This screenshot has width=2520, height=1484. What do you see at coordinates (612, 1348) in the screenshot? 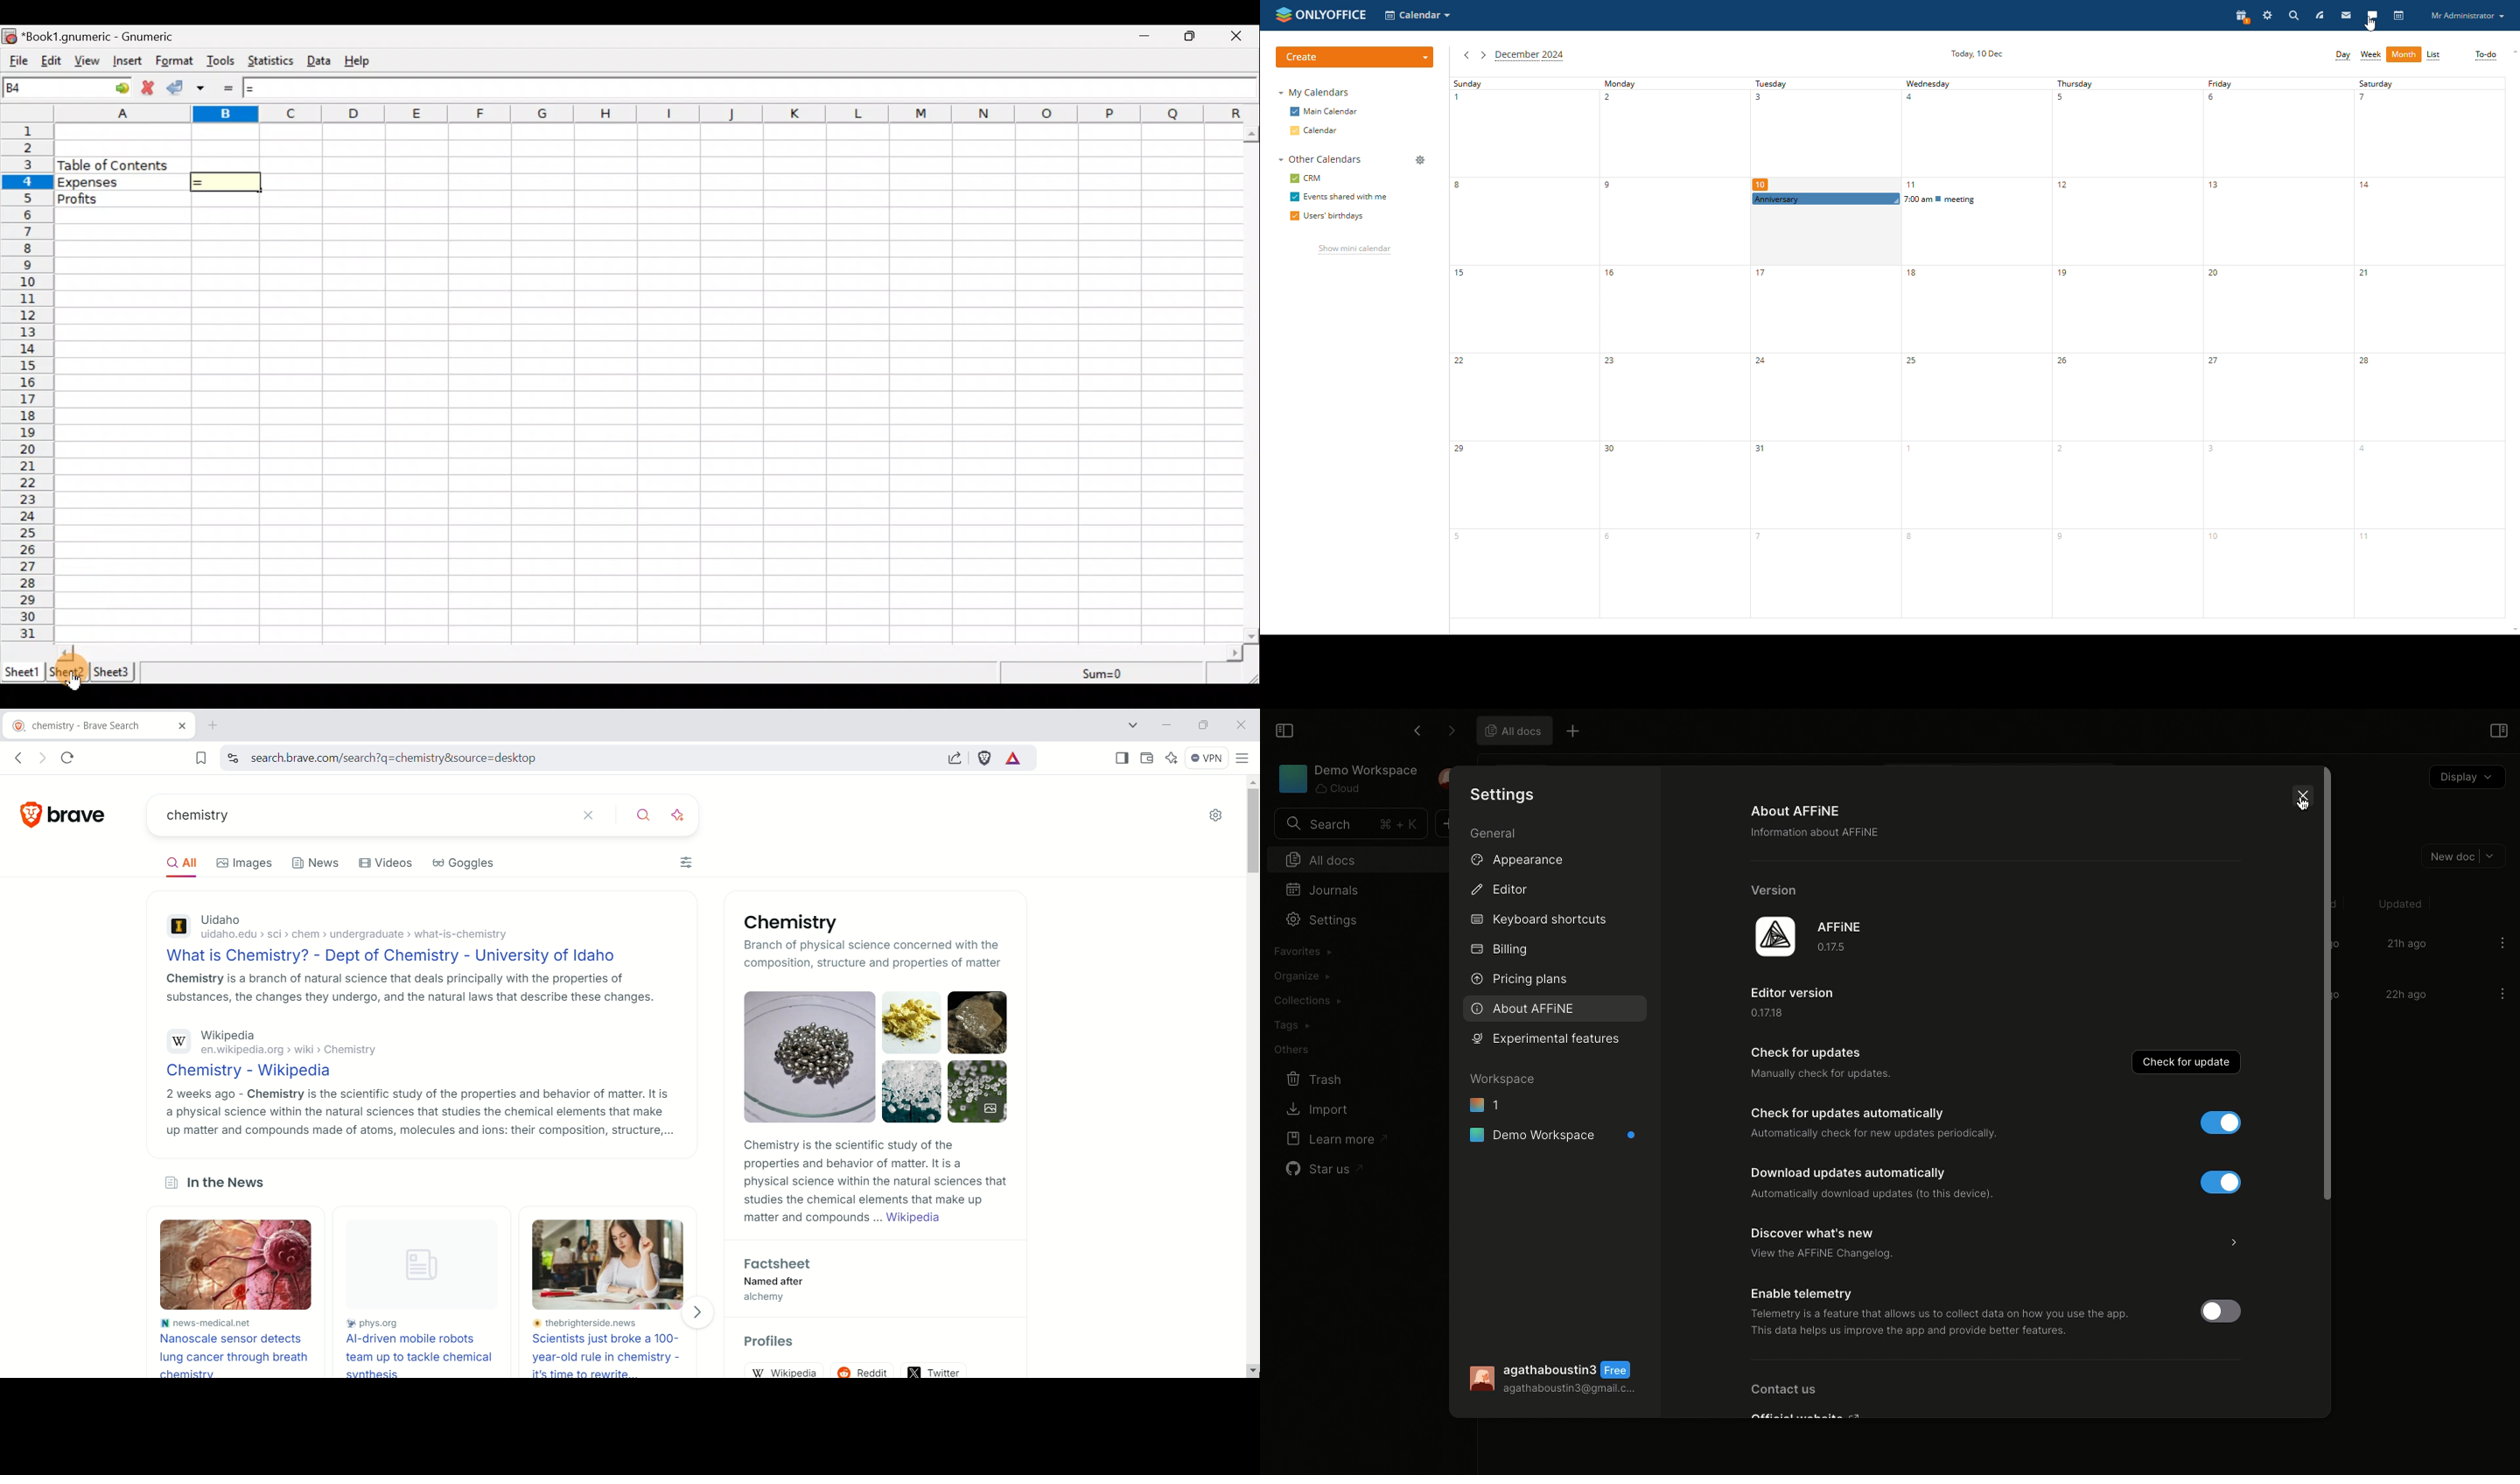
I see `thebrighterside.news scientists just broke a 100-year-old rule in chemistry - it's time to rewrite` at bounding box center [612, 1348].